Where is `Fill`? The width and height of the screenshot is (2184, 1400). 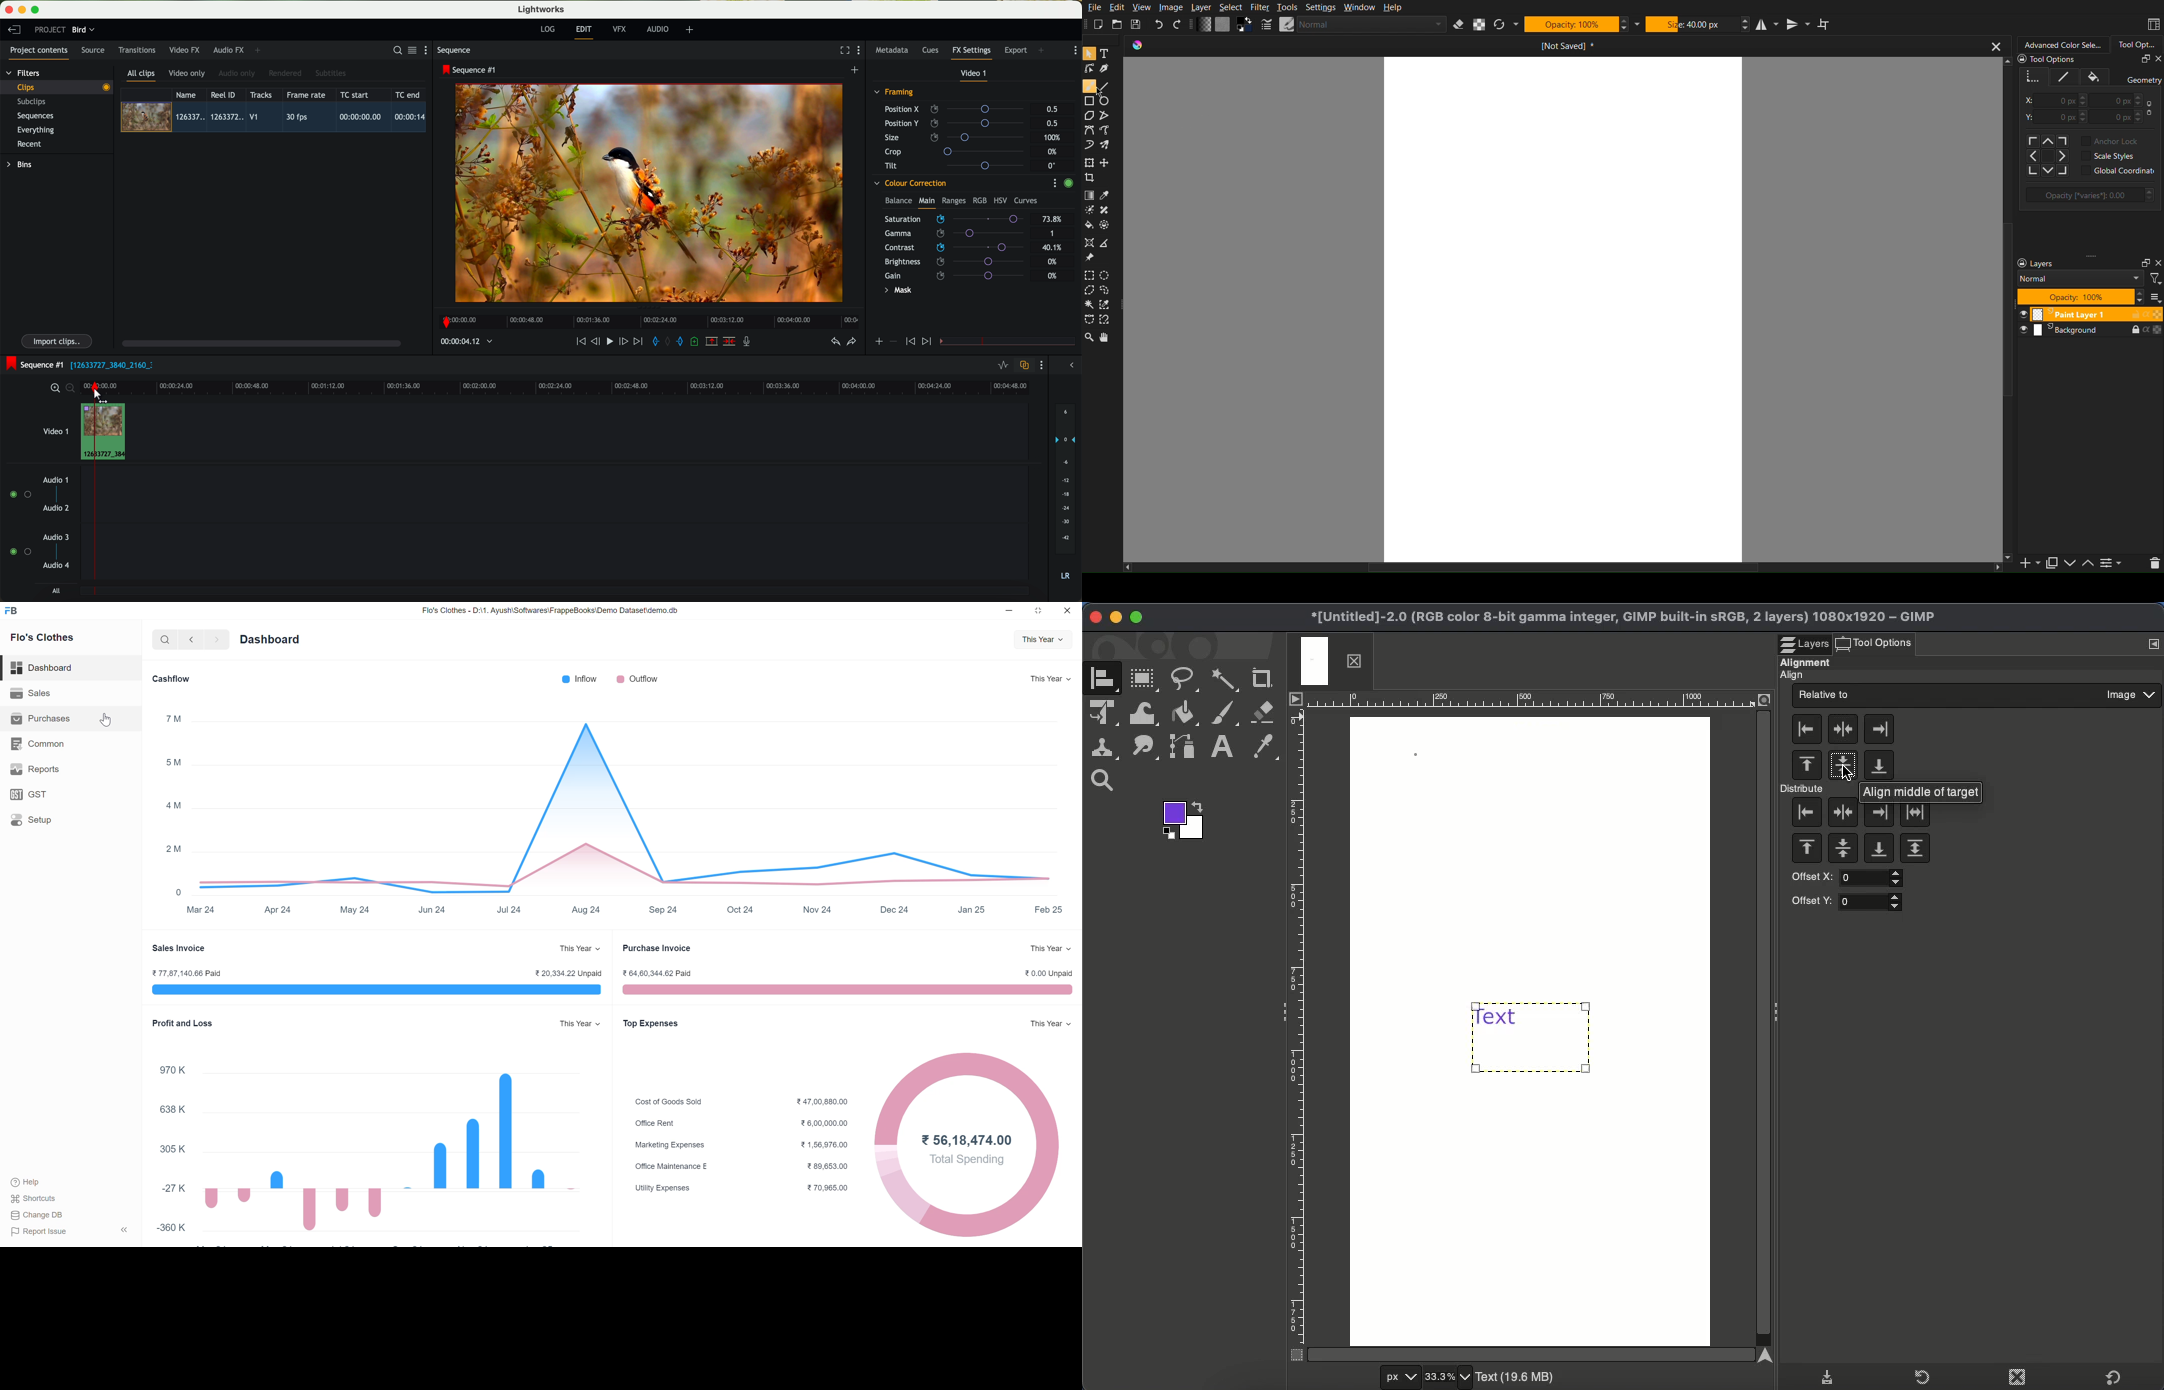 Fill is located at coordinates (2095, 77).